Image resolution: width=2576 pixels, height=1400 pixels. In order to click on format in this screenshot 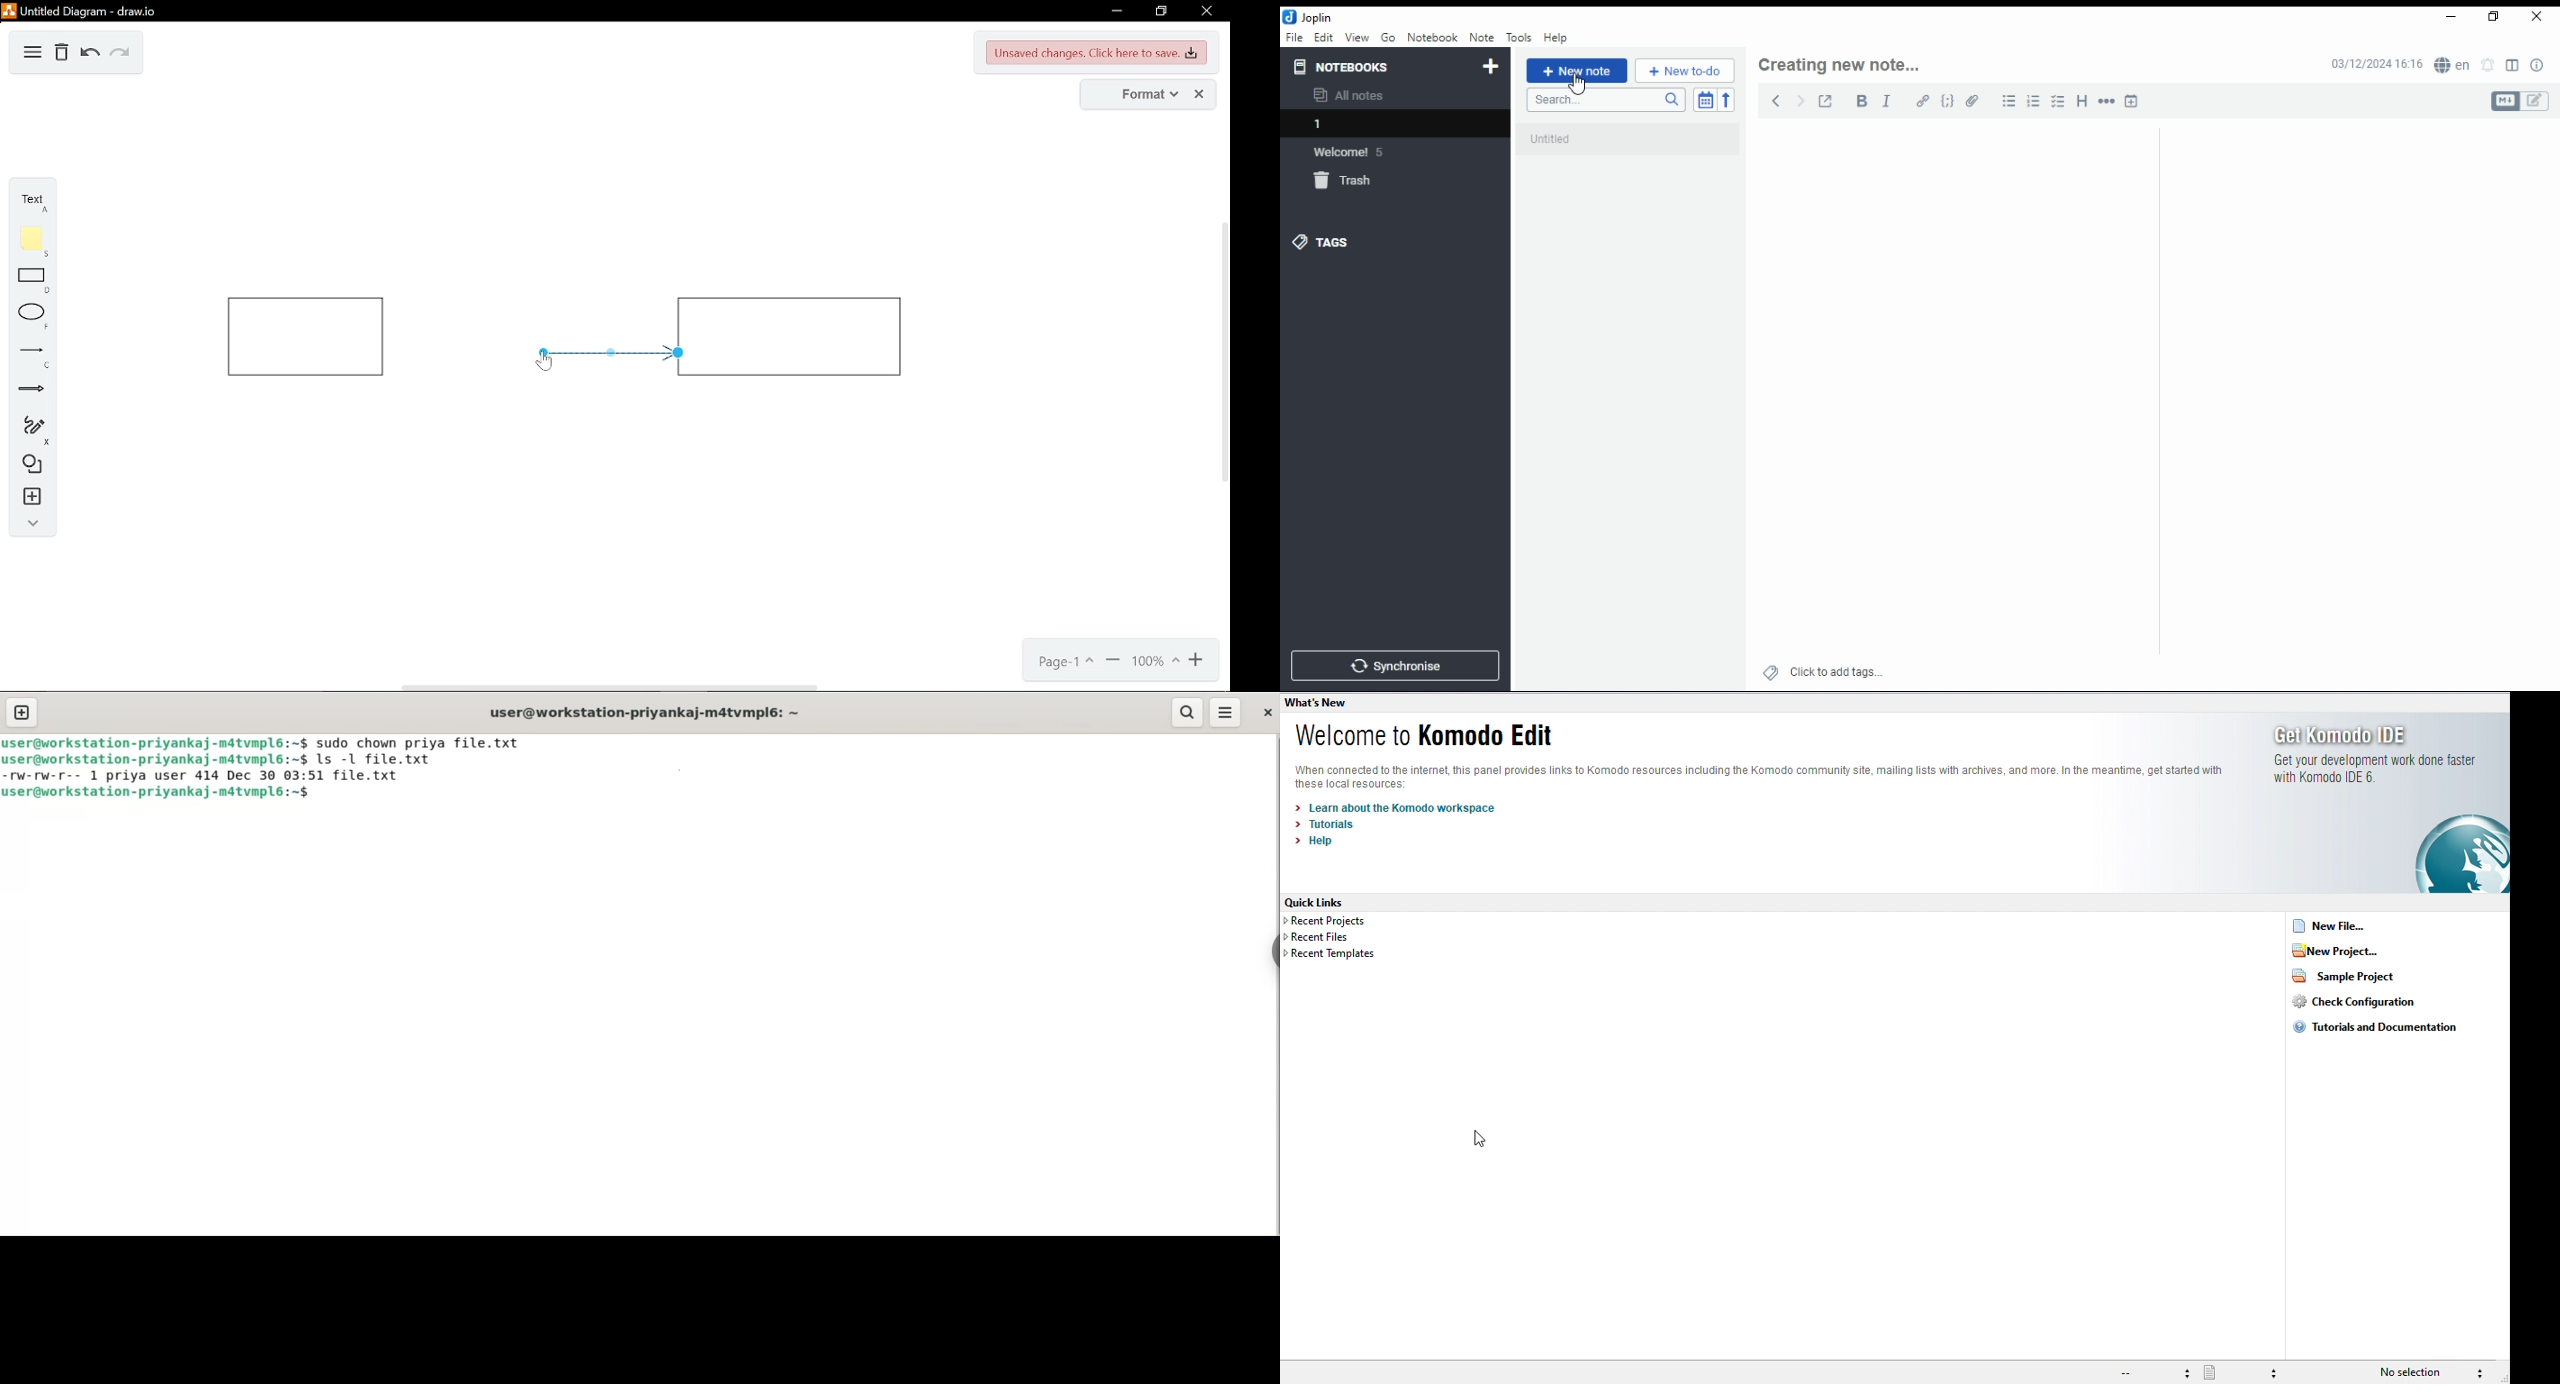, I will do `click(1138, 94)`.